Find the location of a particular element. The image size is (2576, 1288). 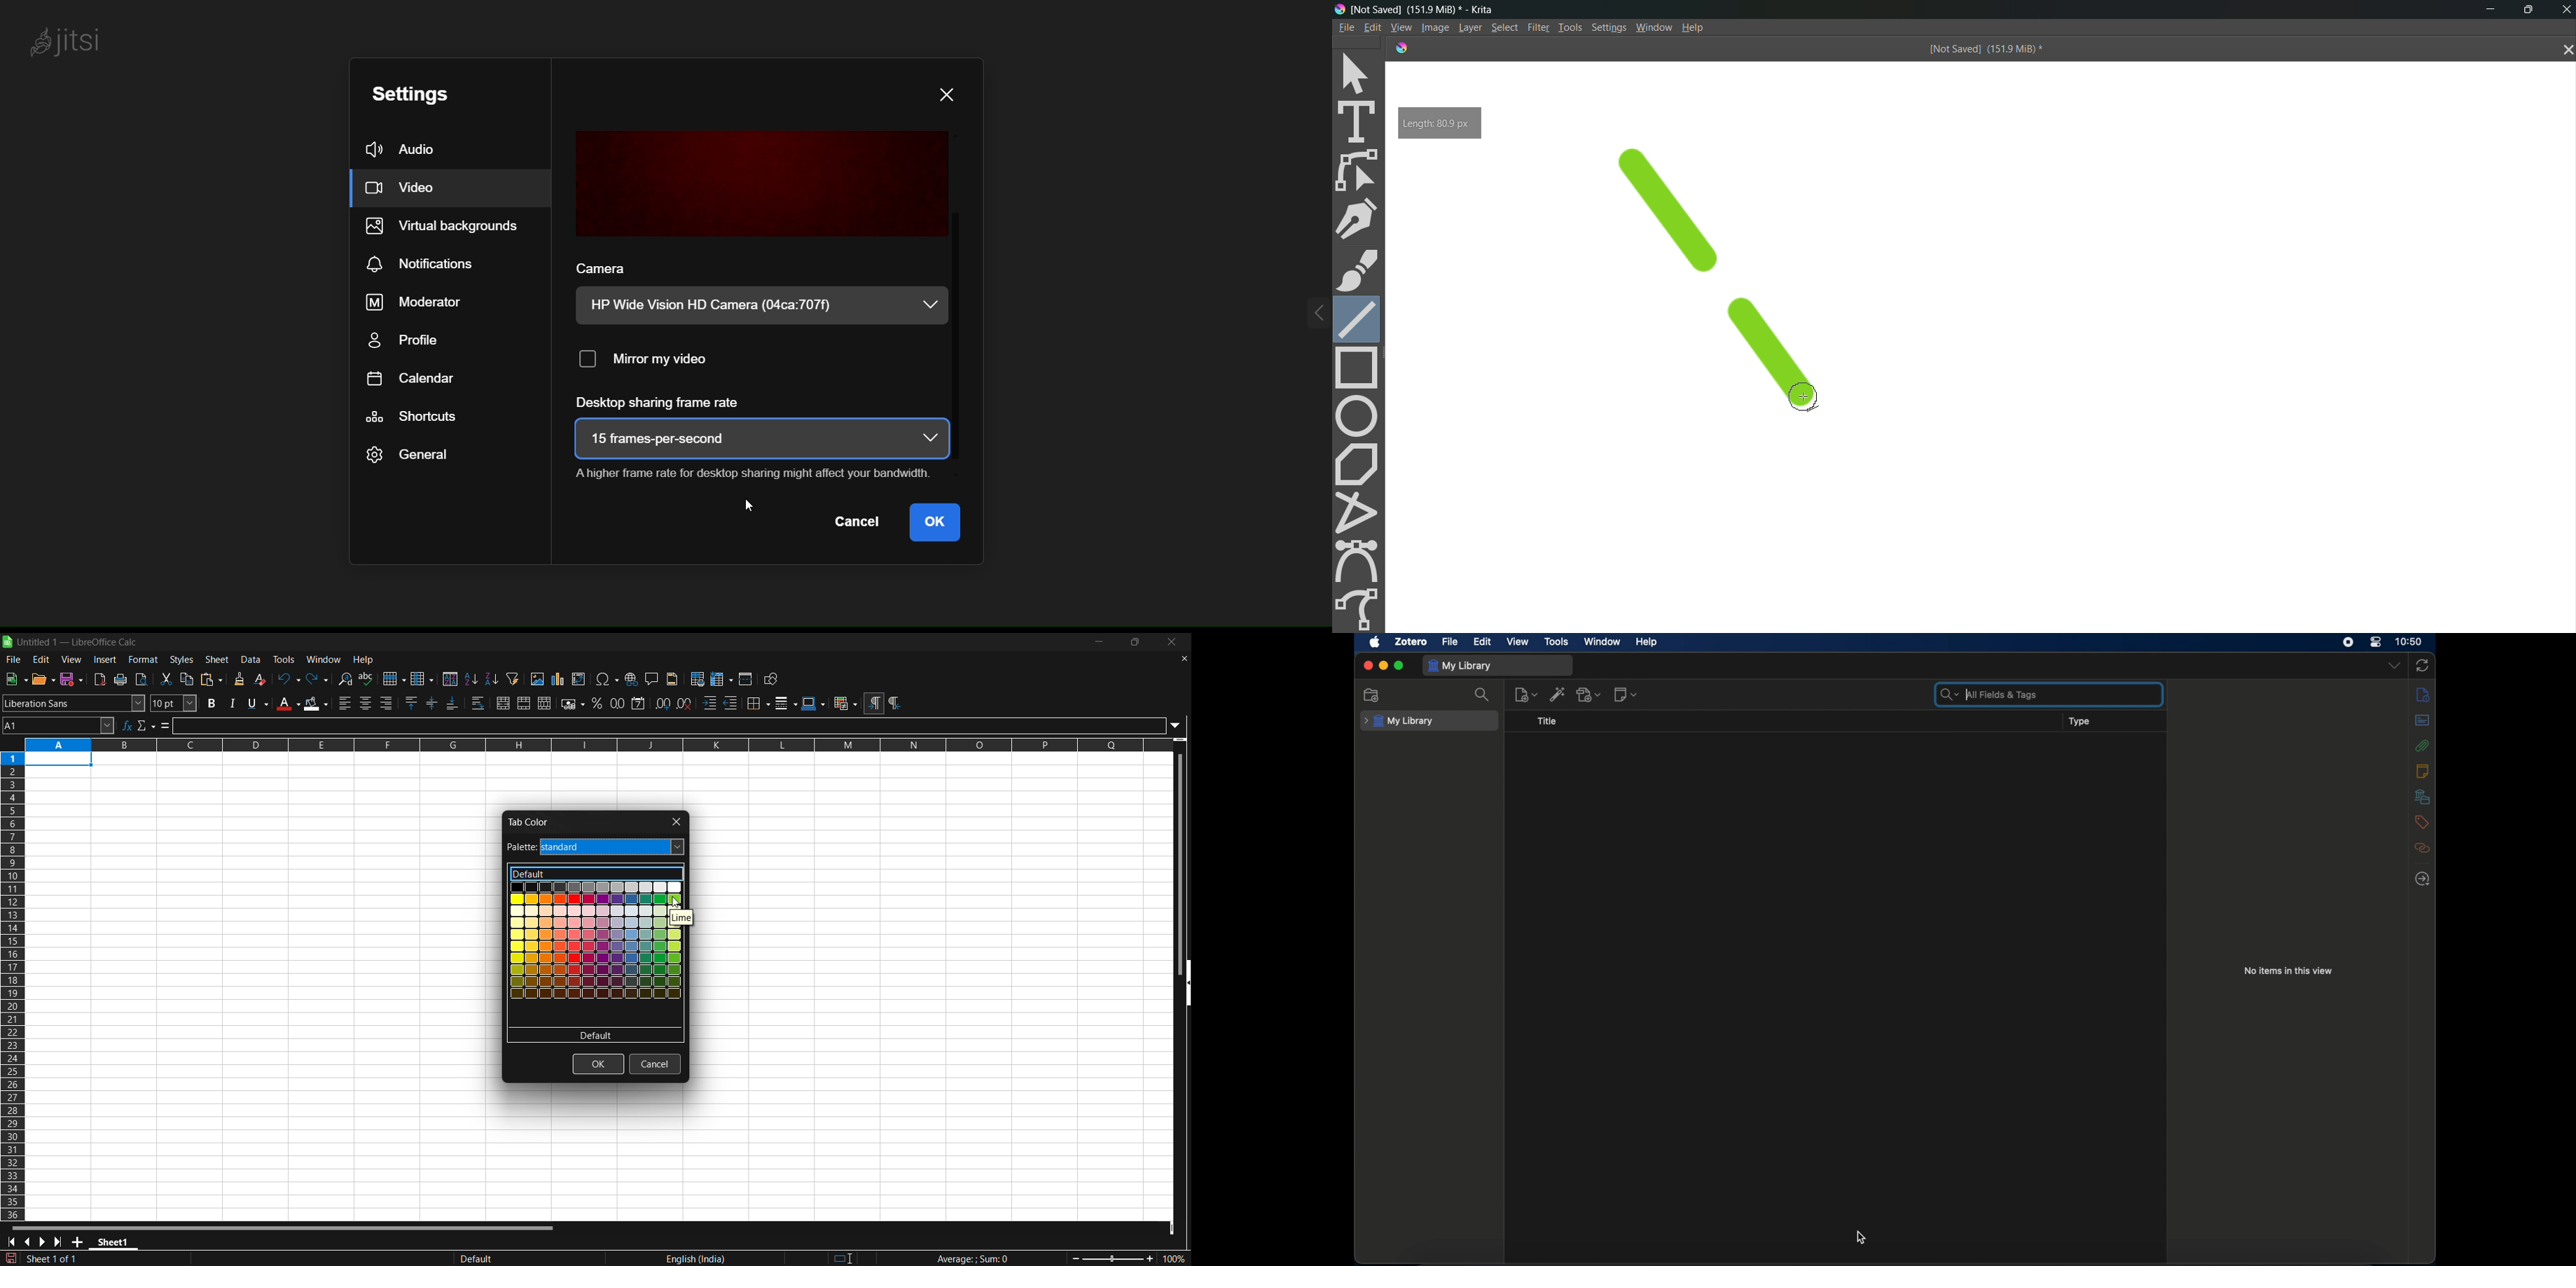

cut is located at coordinates (168, 679).